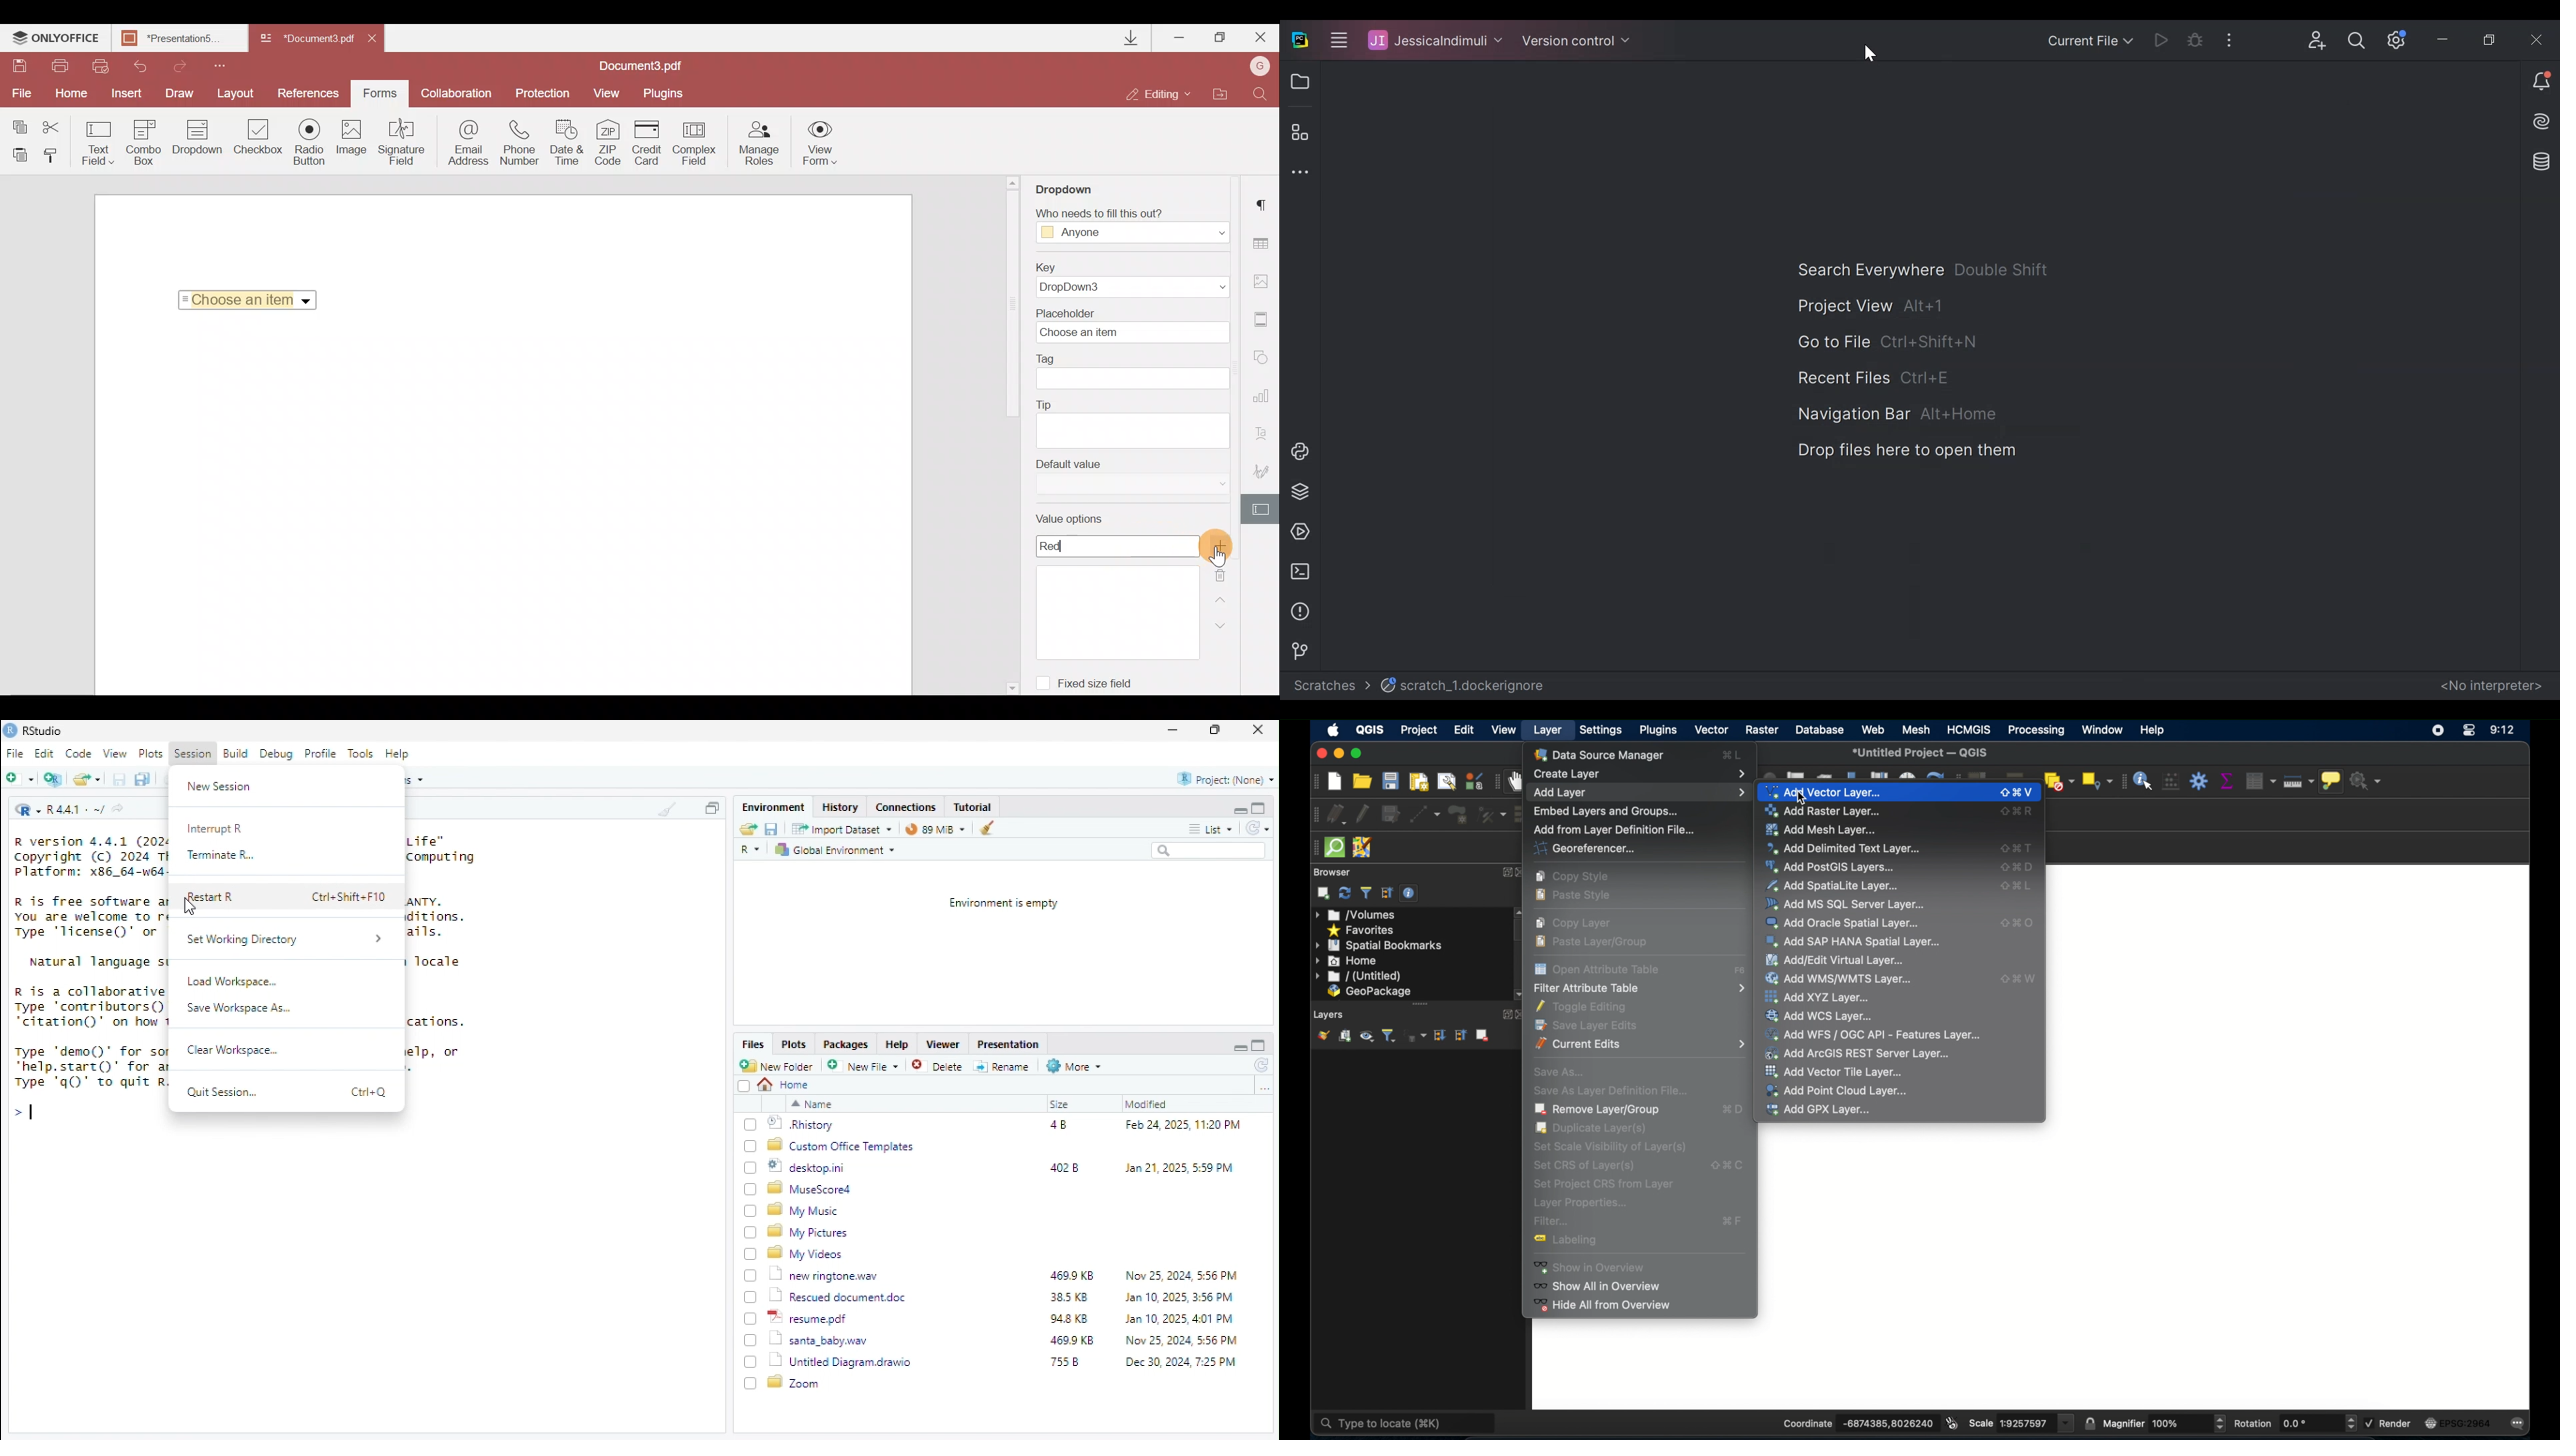  What do you see at coordinates (17, 753) in the screenshot?
I see `File` at bounding box center [17, 753].